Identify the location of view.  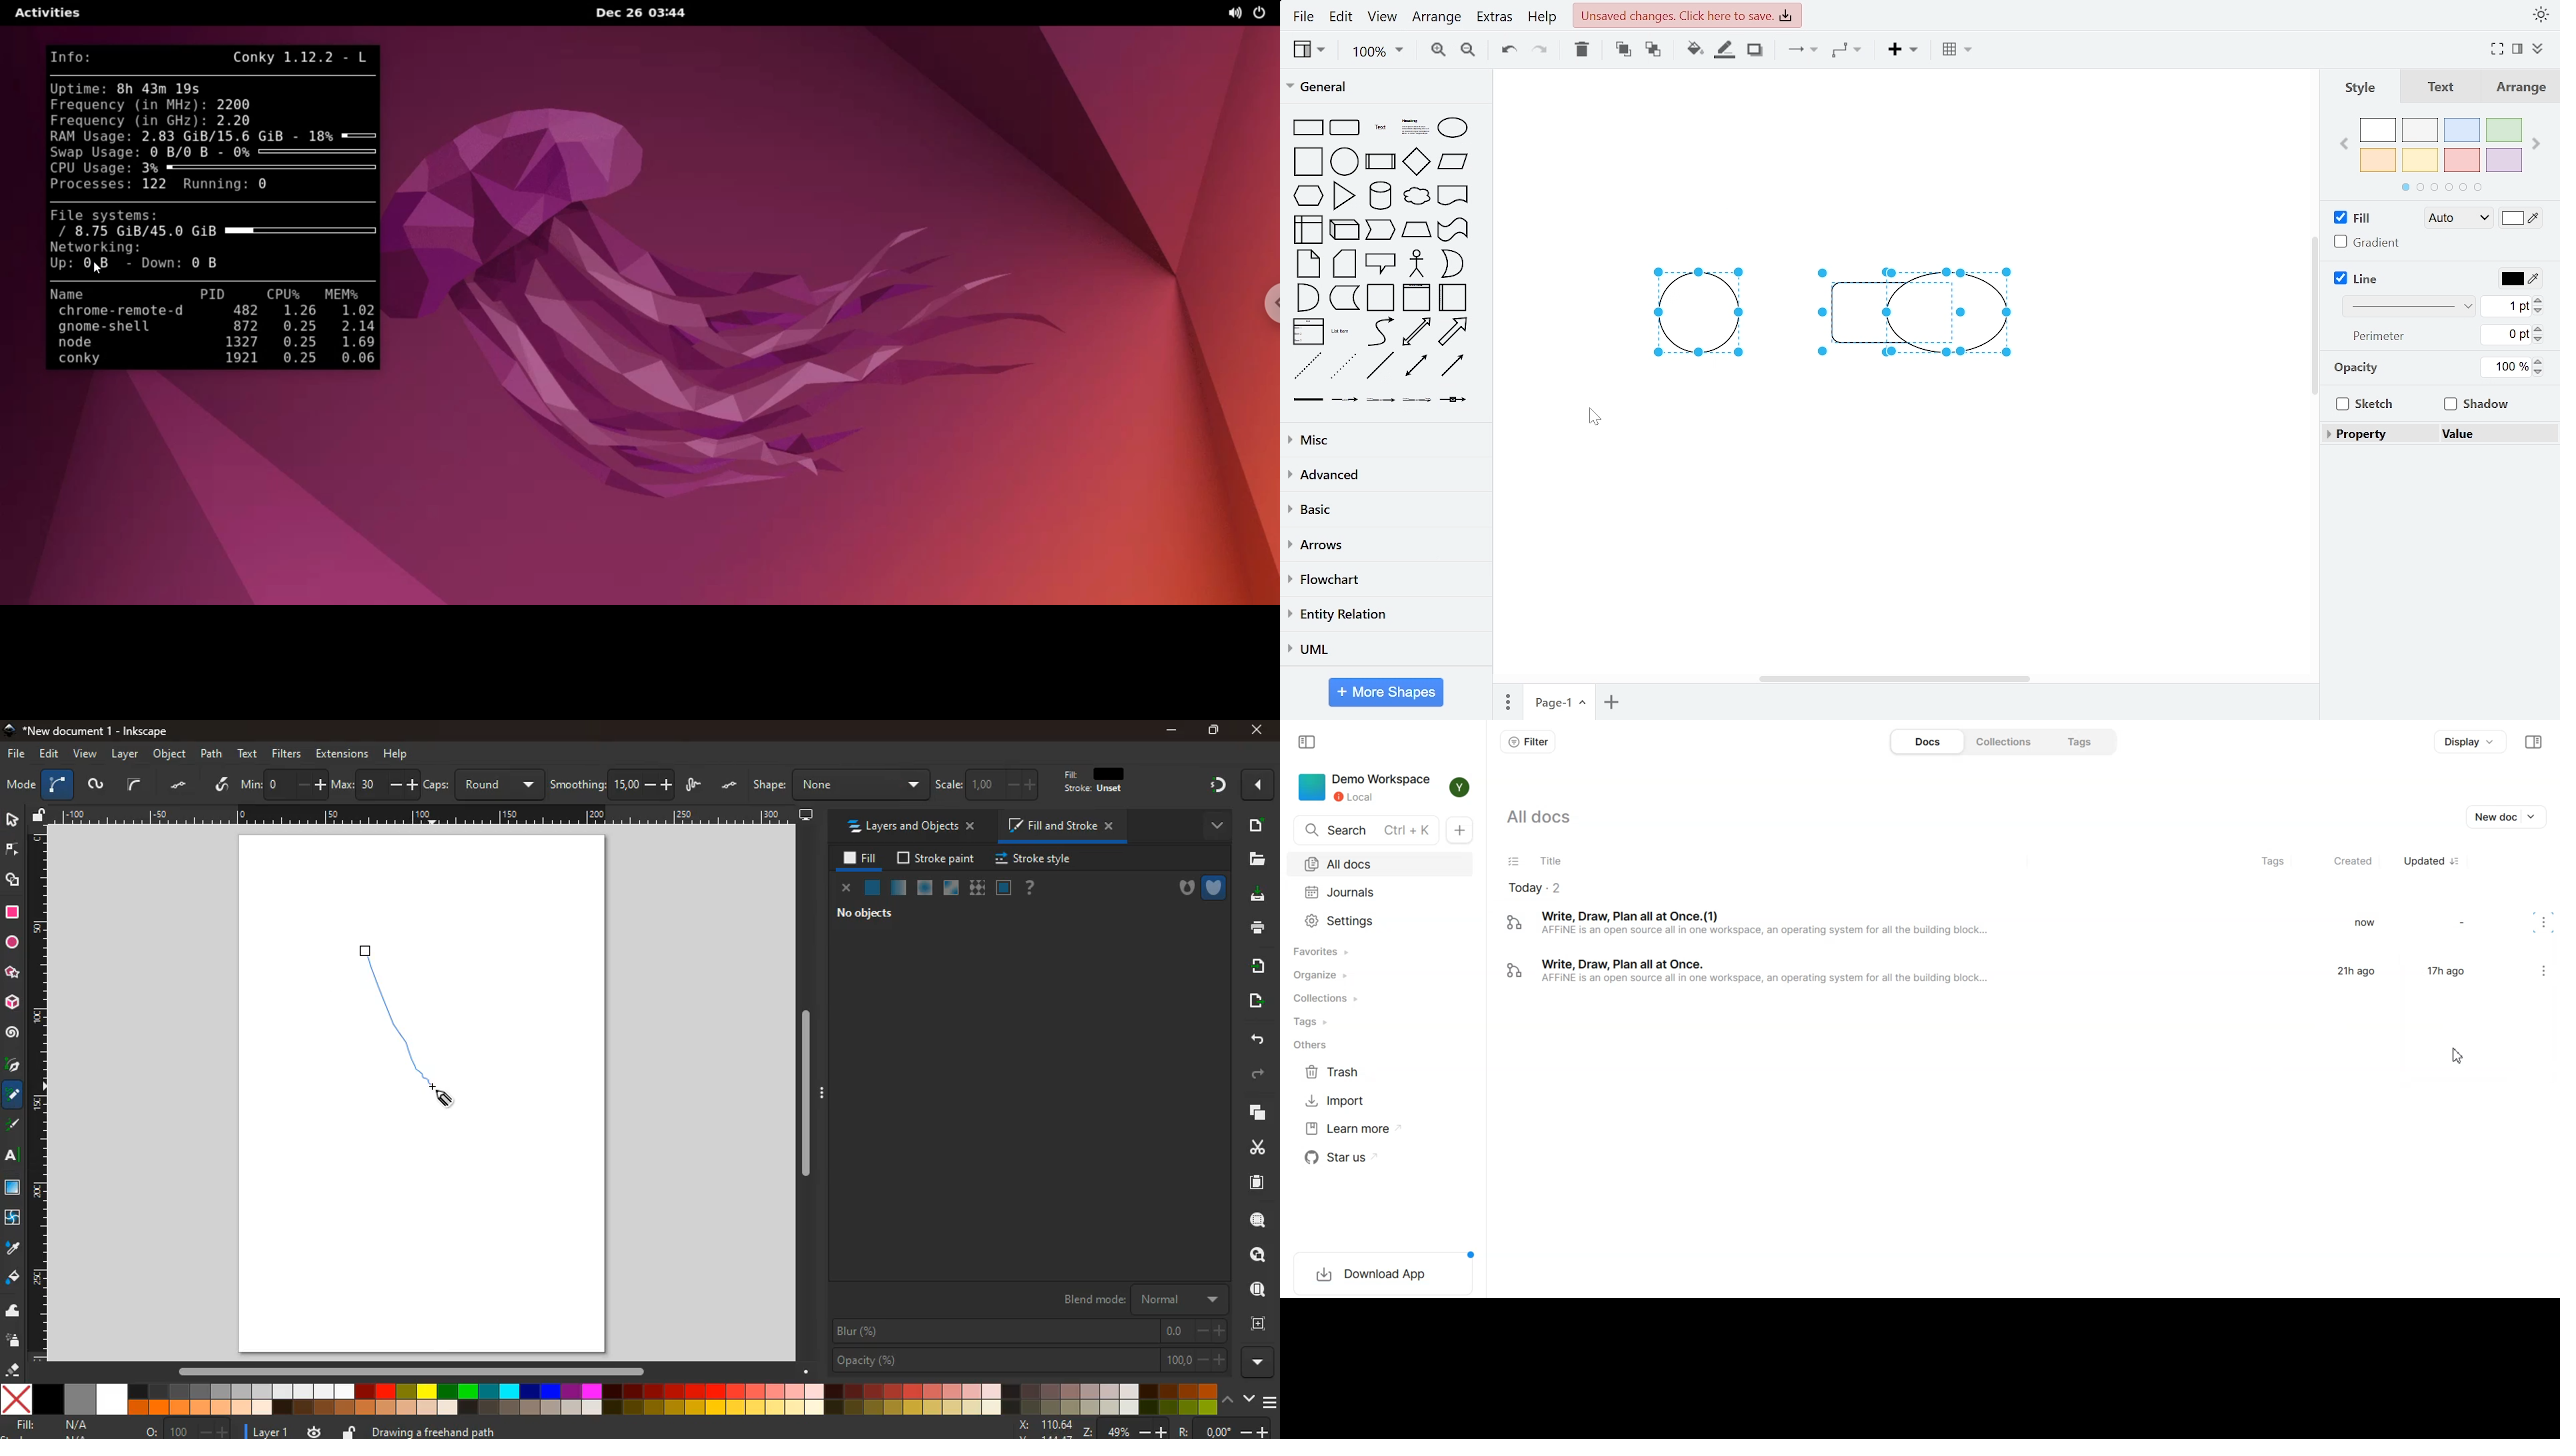
(1310, 50).